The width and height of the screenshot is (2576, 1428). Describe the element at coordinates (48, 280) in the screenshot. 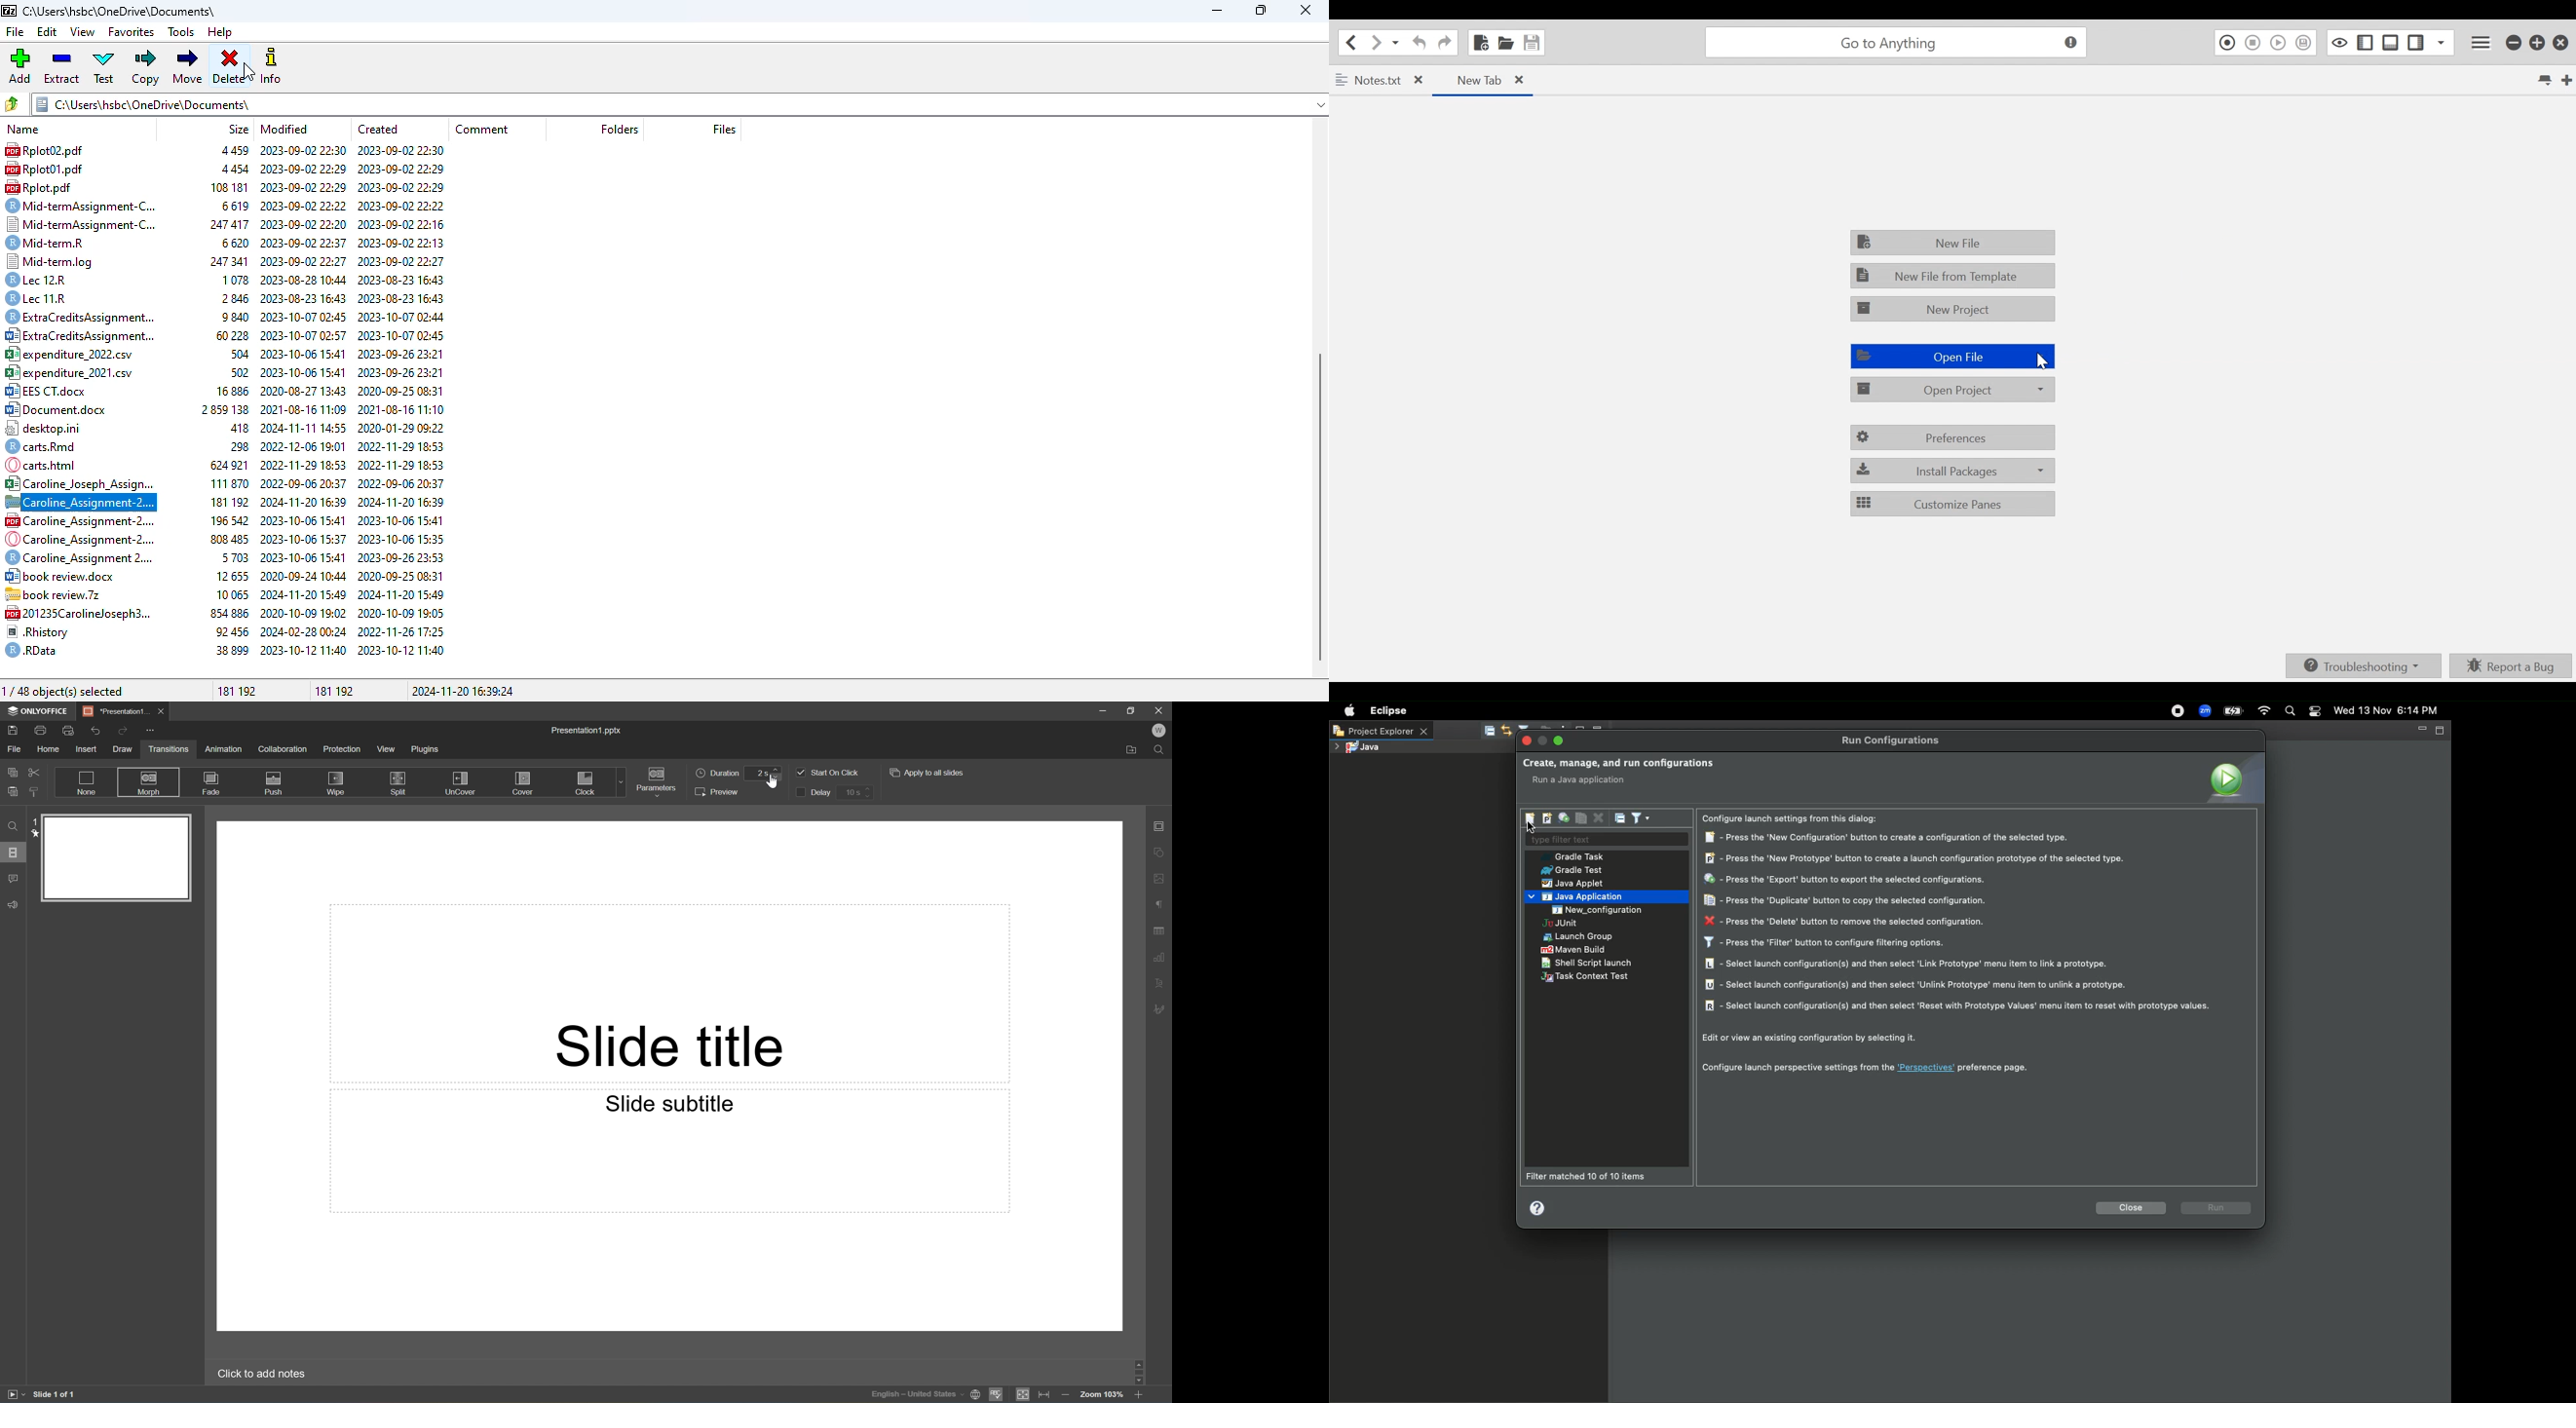

I see `lec 12r` at that location.